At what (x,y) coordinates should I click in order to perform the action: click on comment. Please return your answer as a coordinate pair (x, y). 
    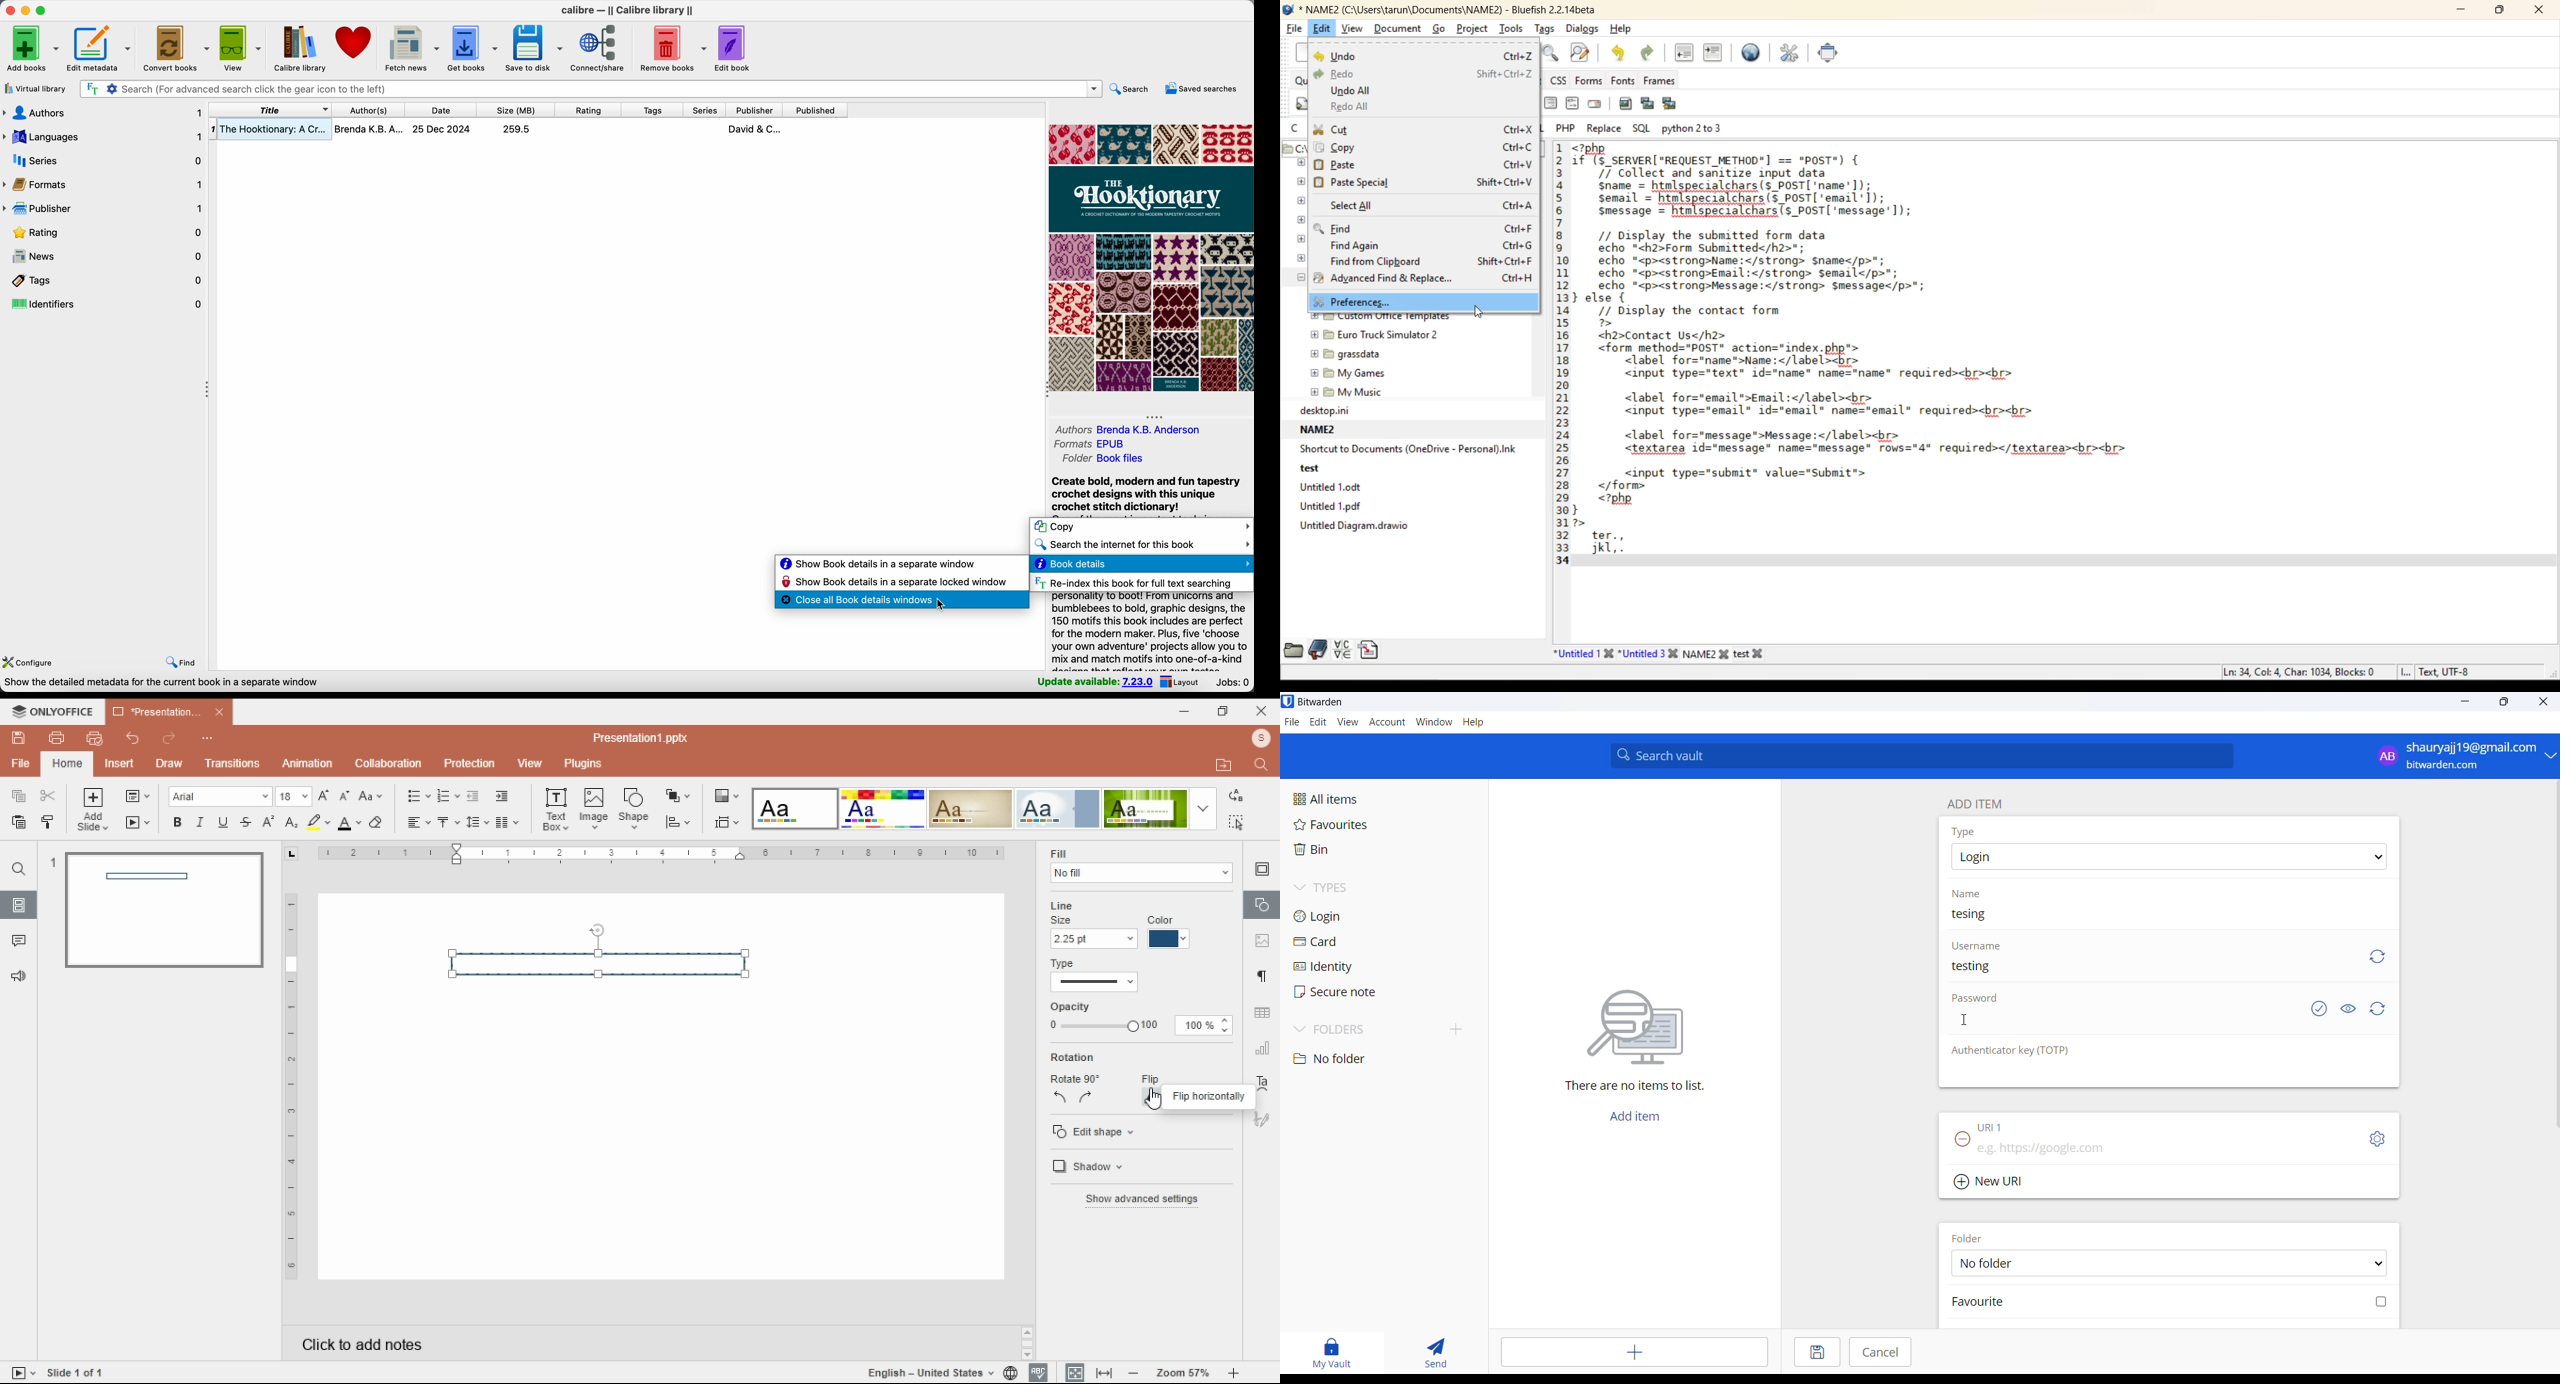
    Looking at the image, I should click on (21, 942).